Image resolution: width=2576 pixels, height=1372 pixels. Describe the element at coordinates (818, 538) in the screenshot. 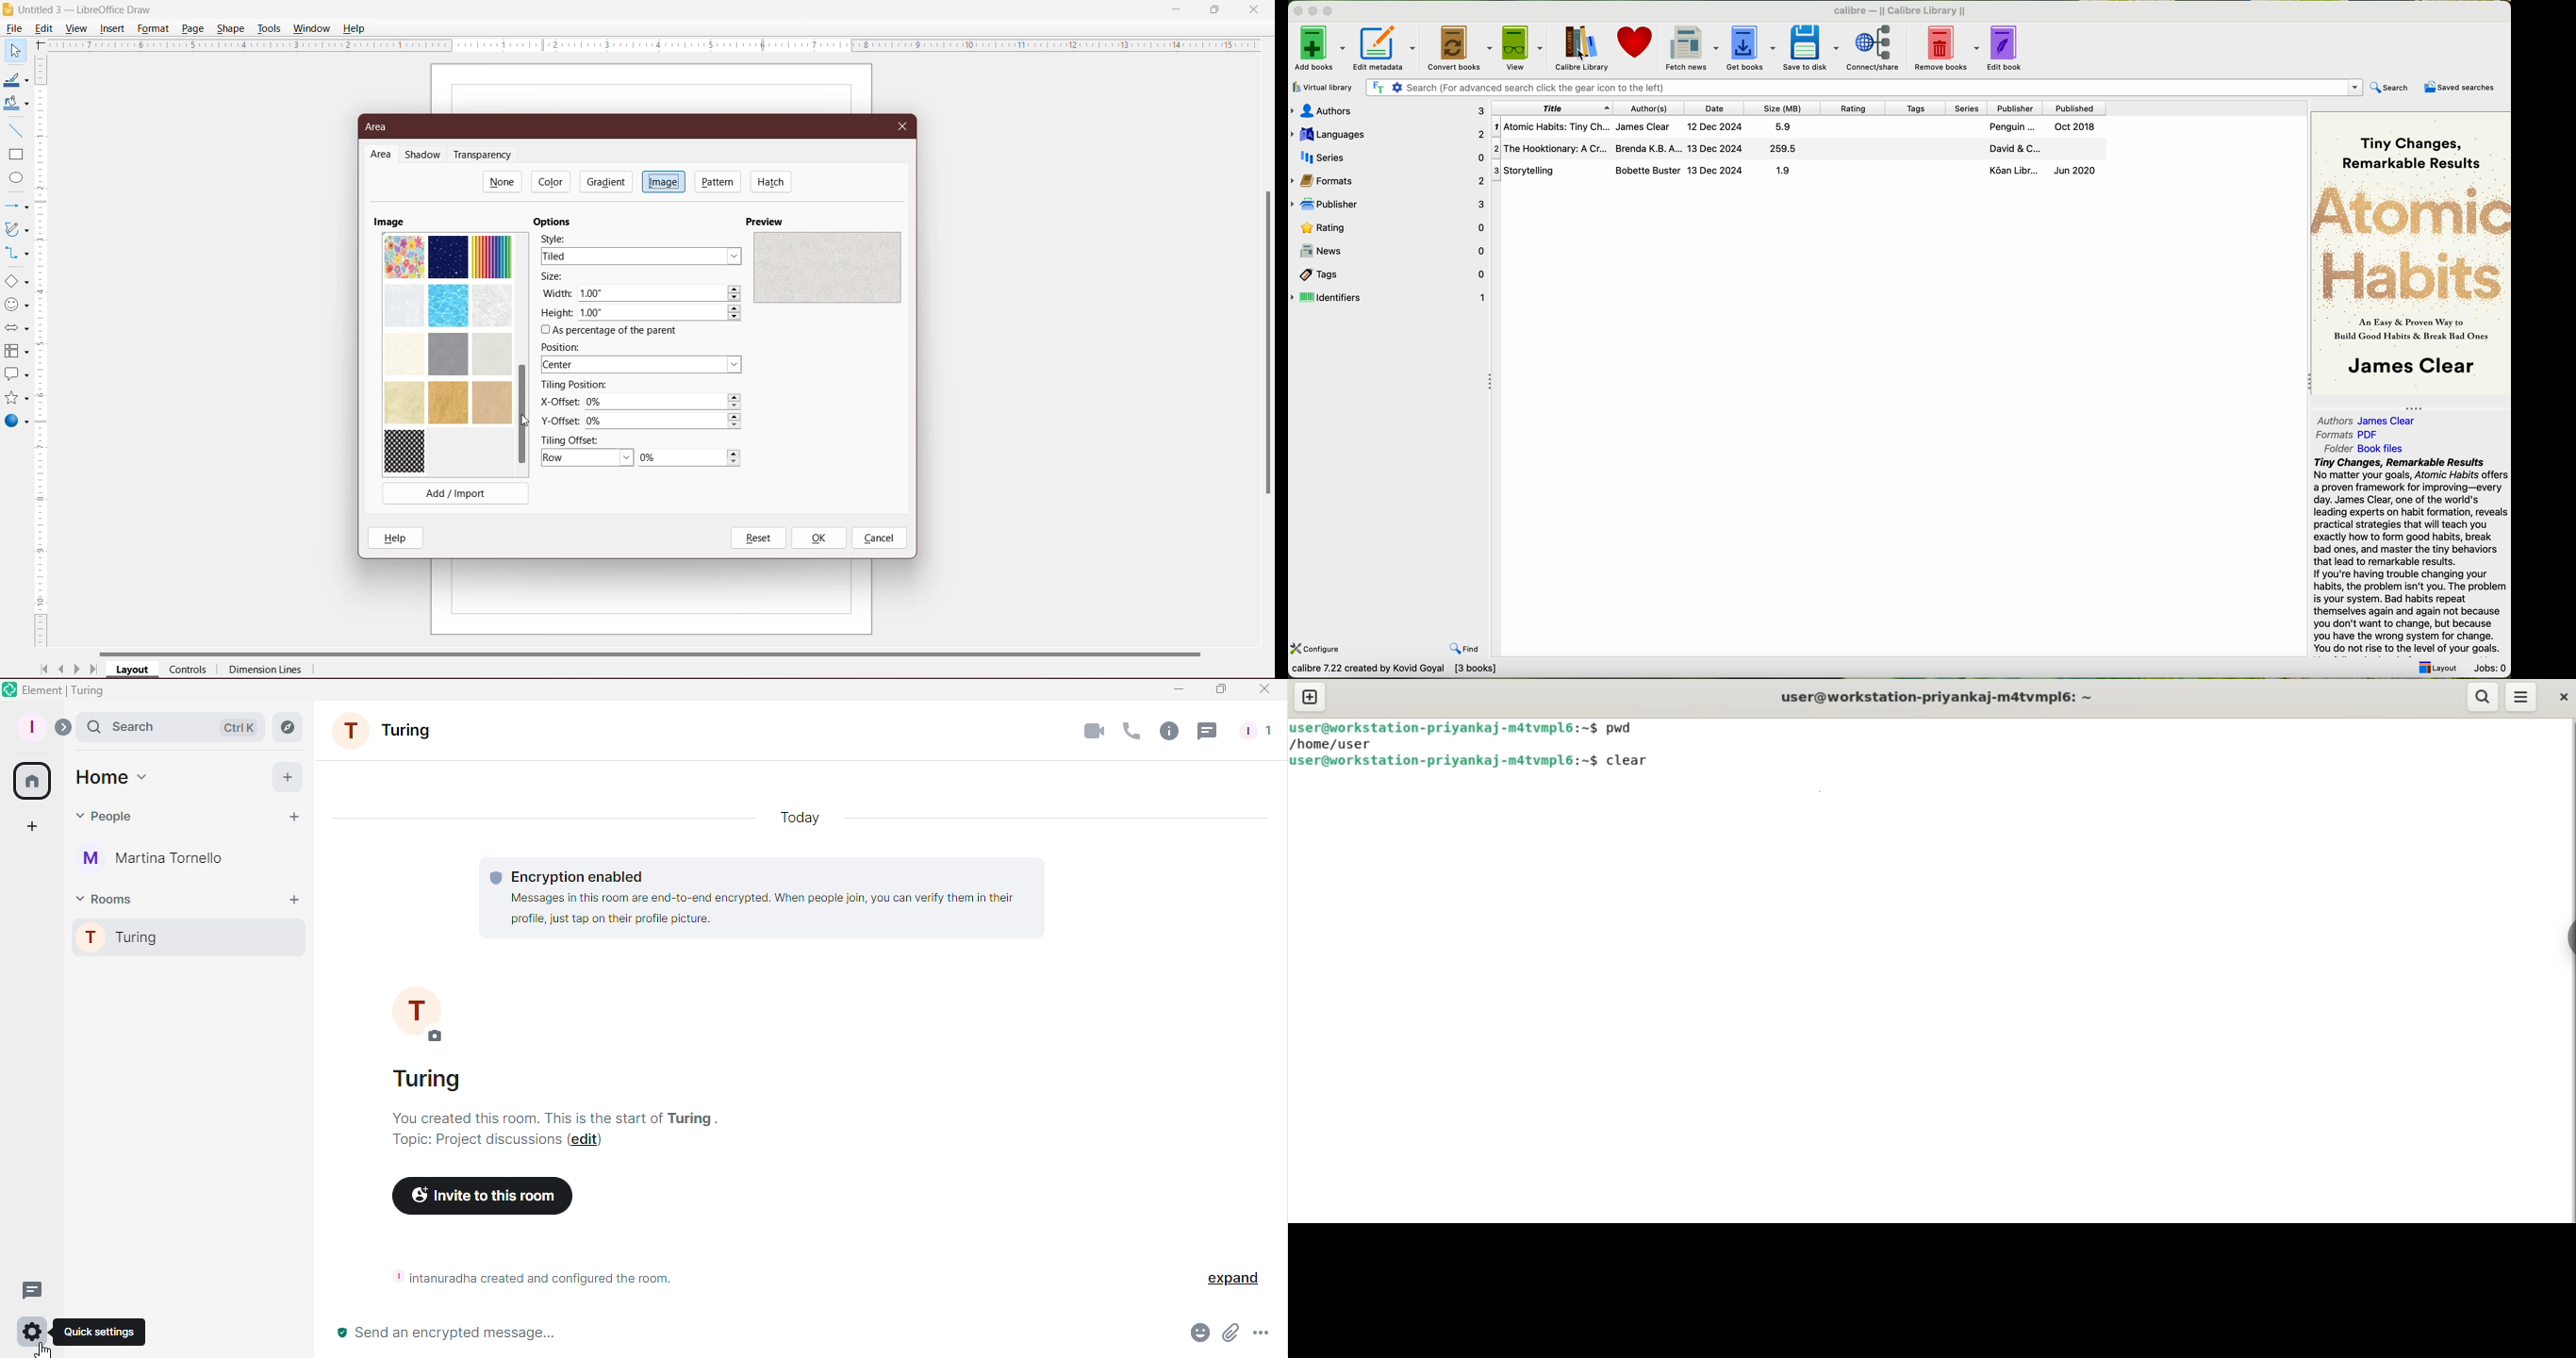

I see `OK` at that location.